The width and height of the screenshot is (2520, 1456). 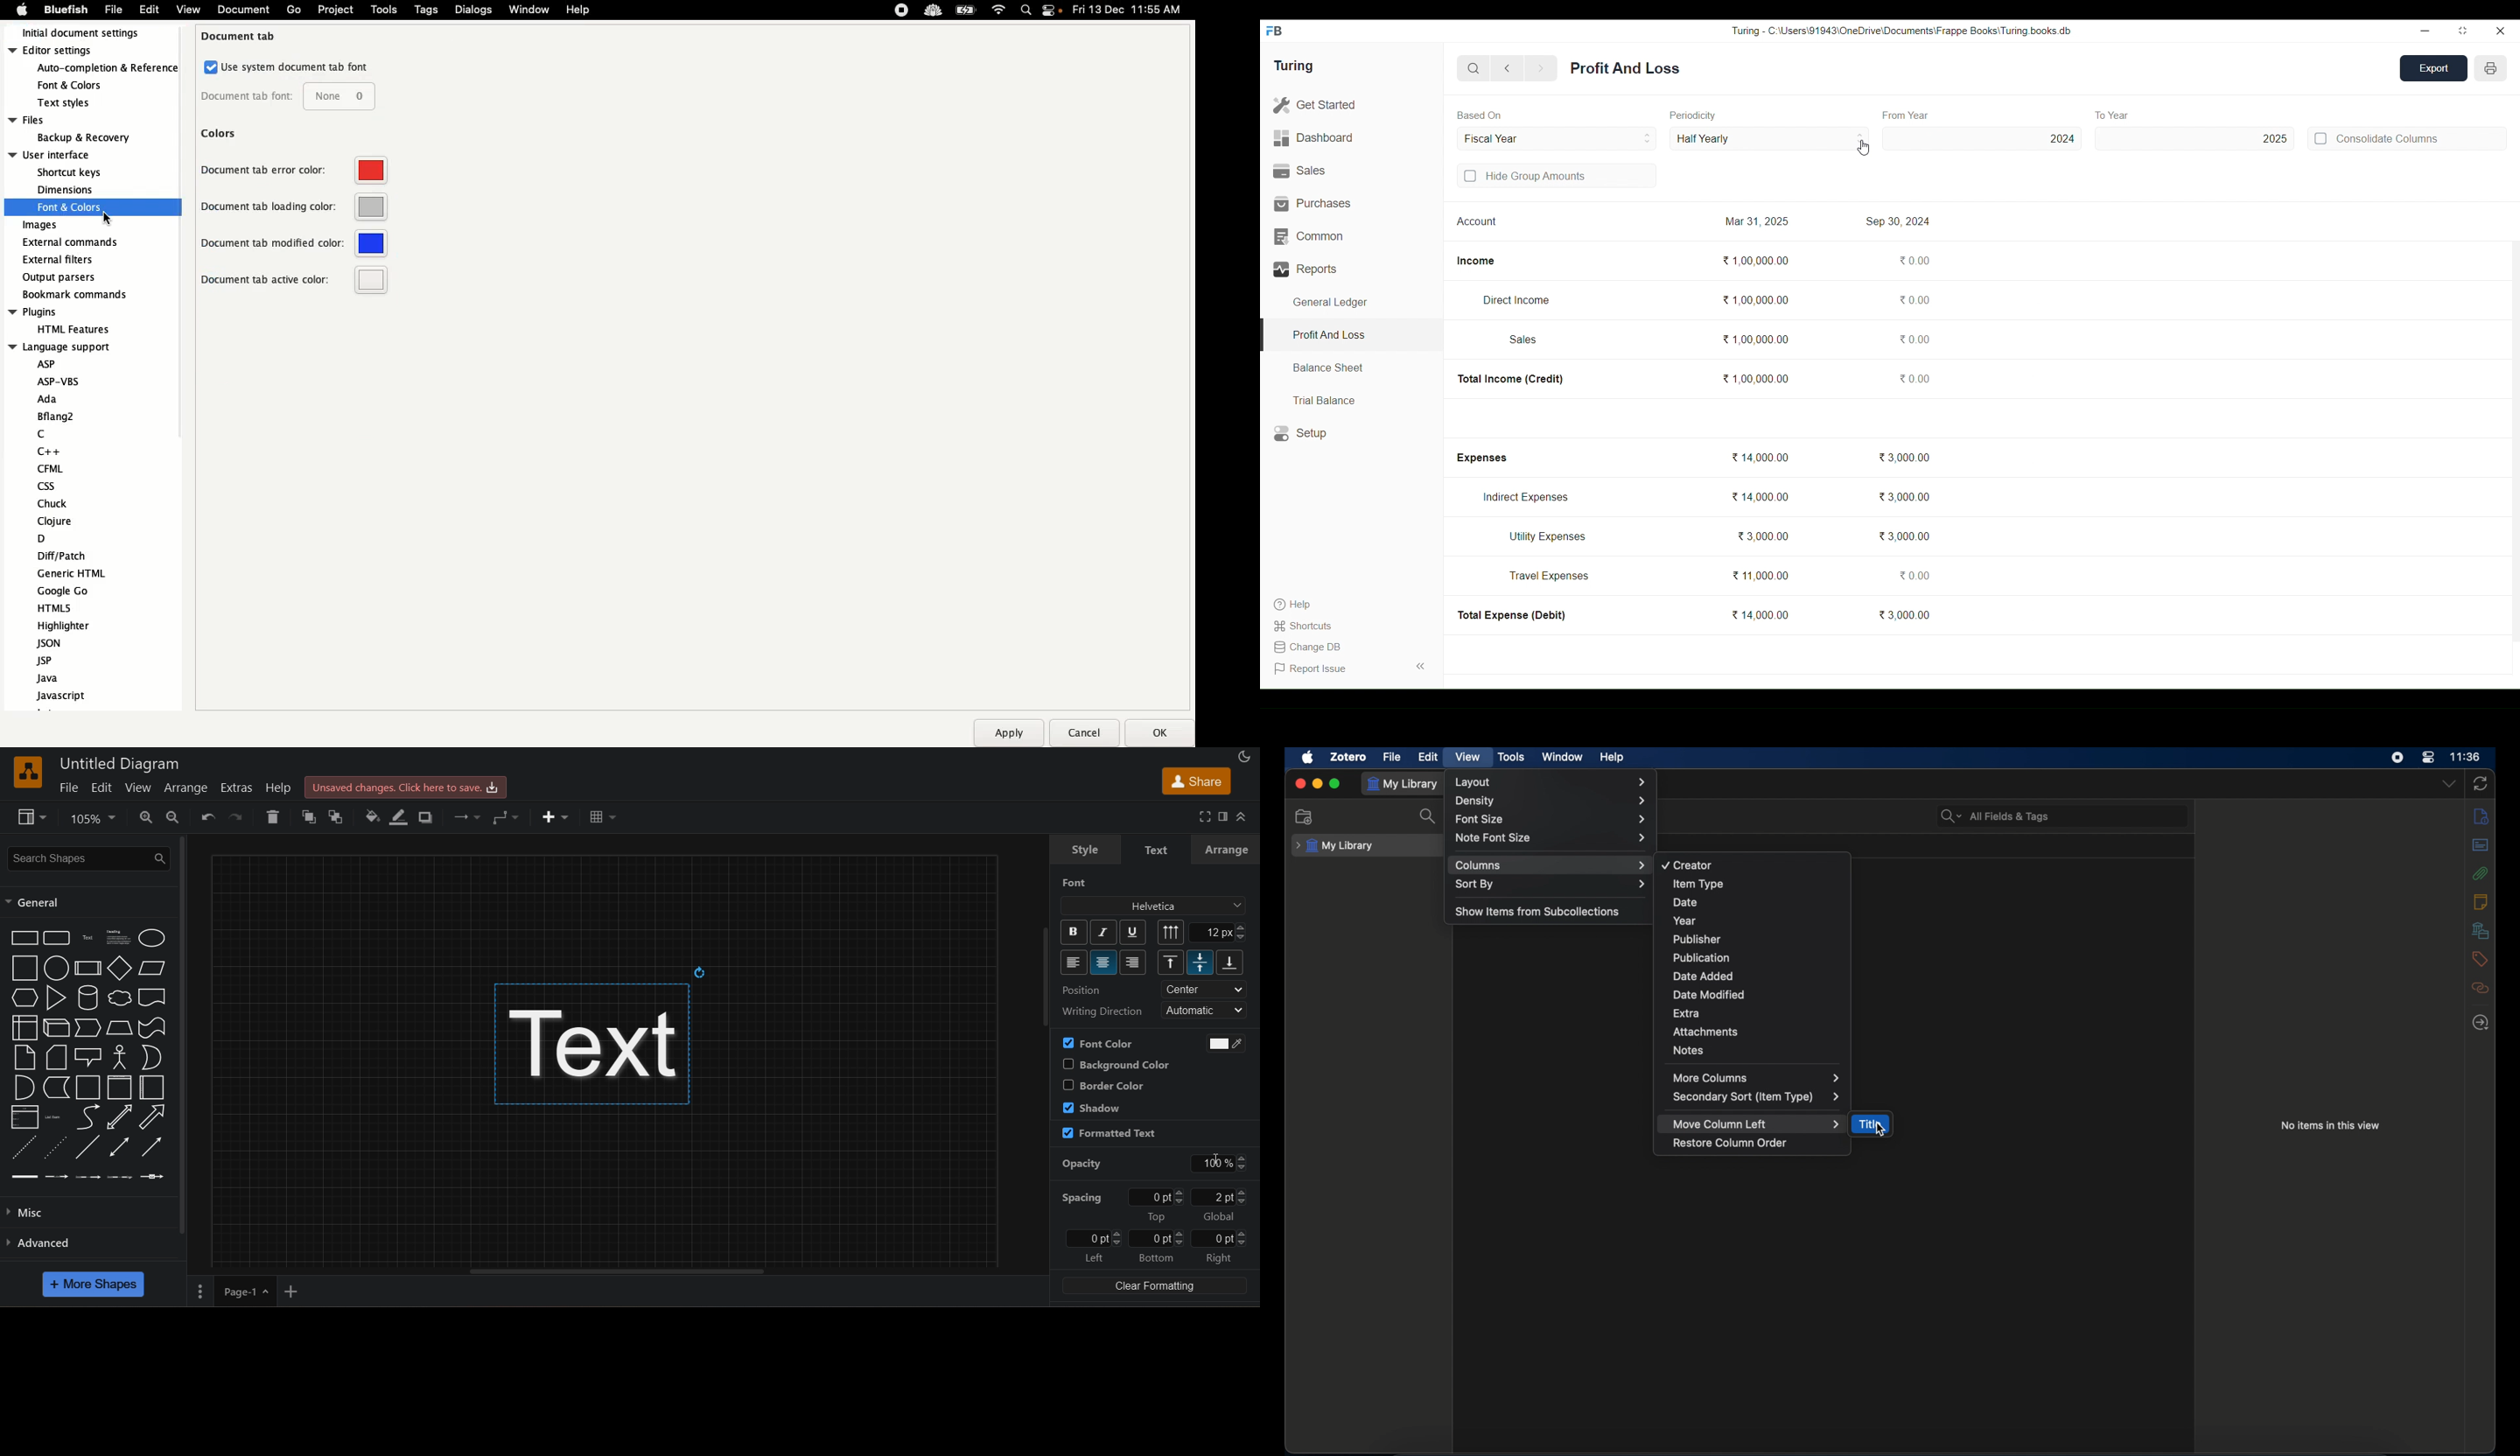 What do you see at coordinates (1730, 1143) in the screenshot?
I see `restore column order` at bounding box center [1730, 1143].